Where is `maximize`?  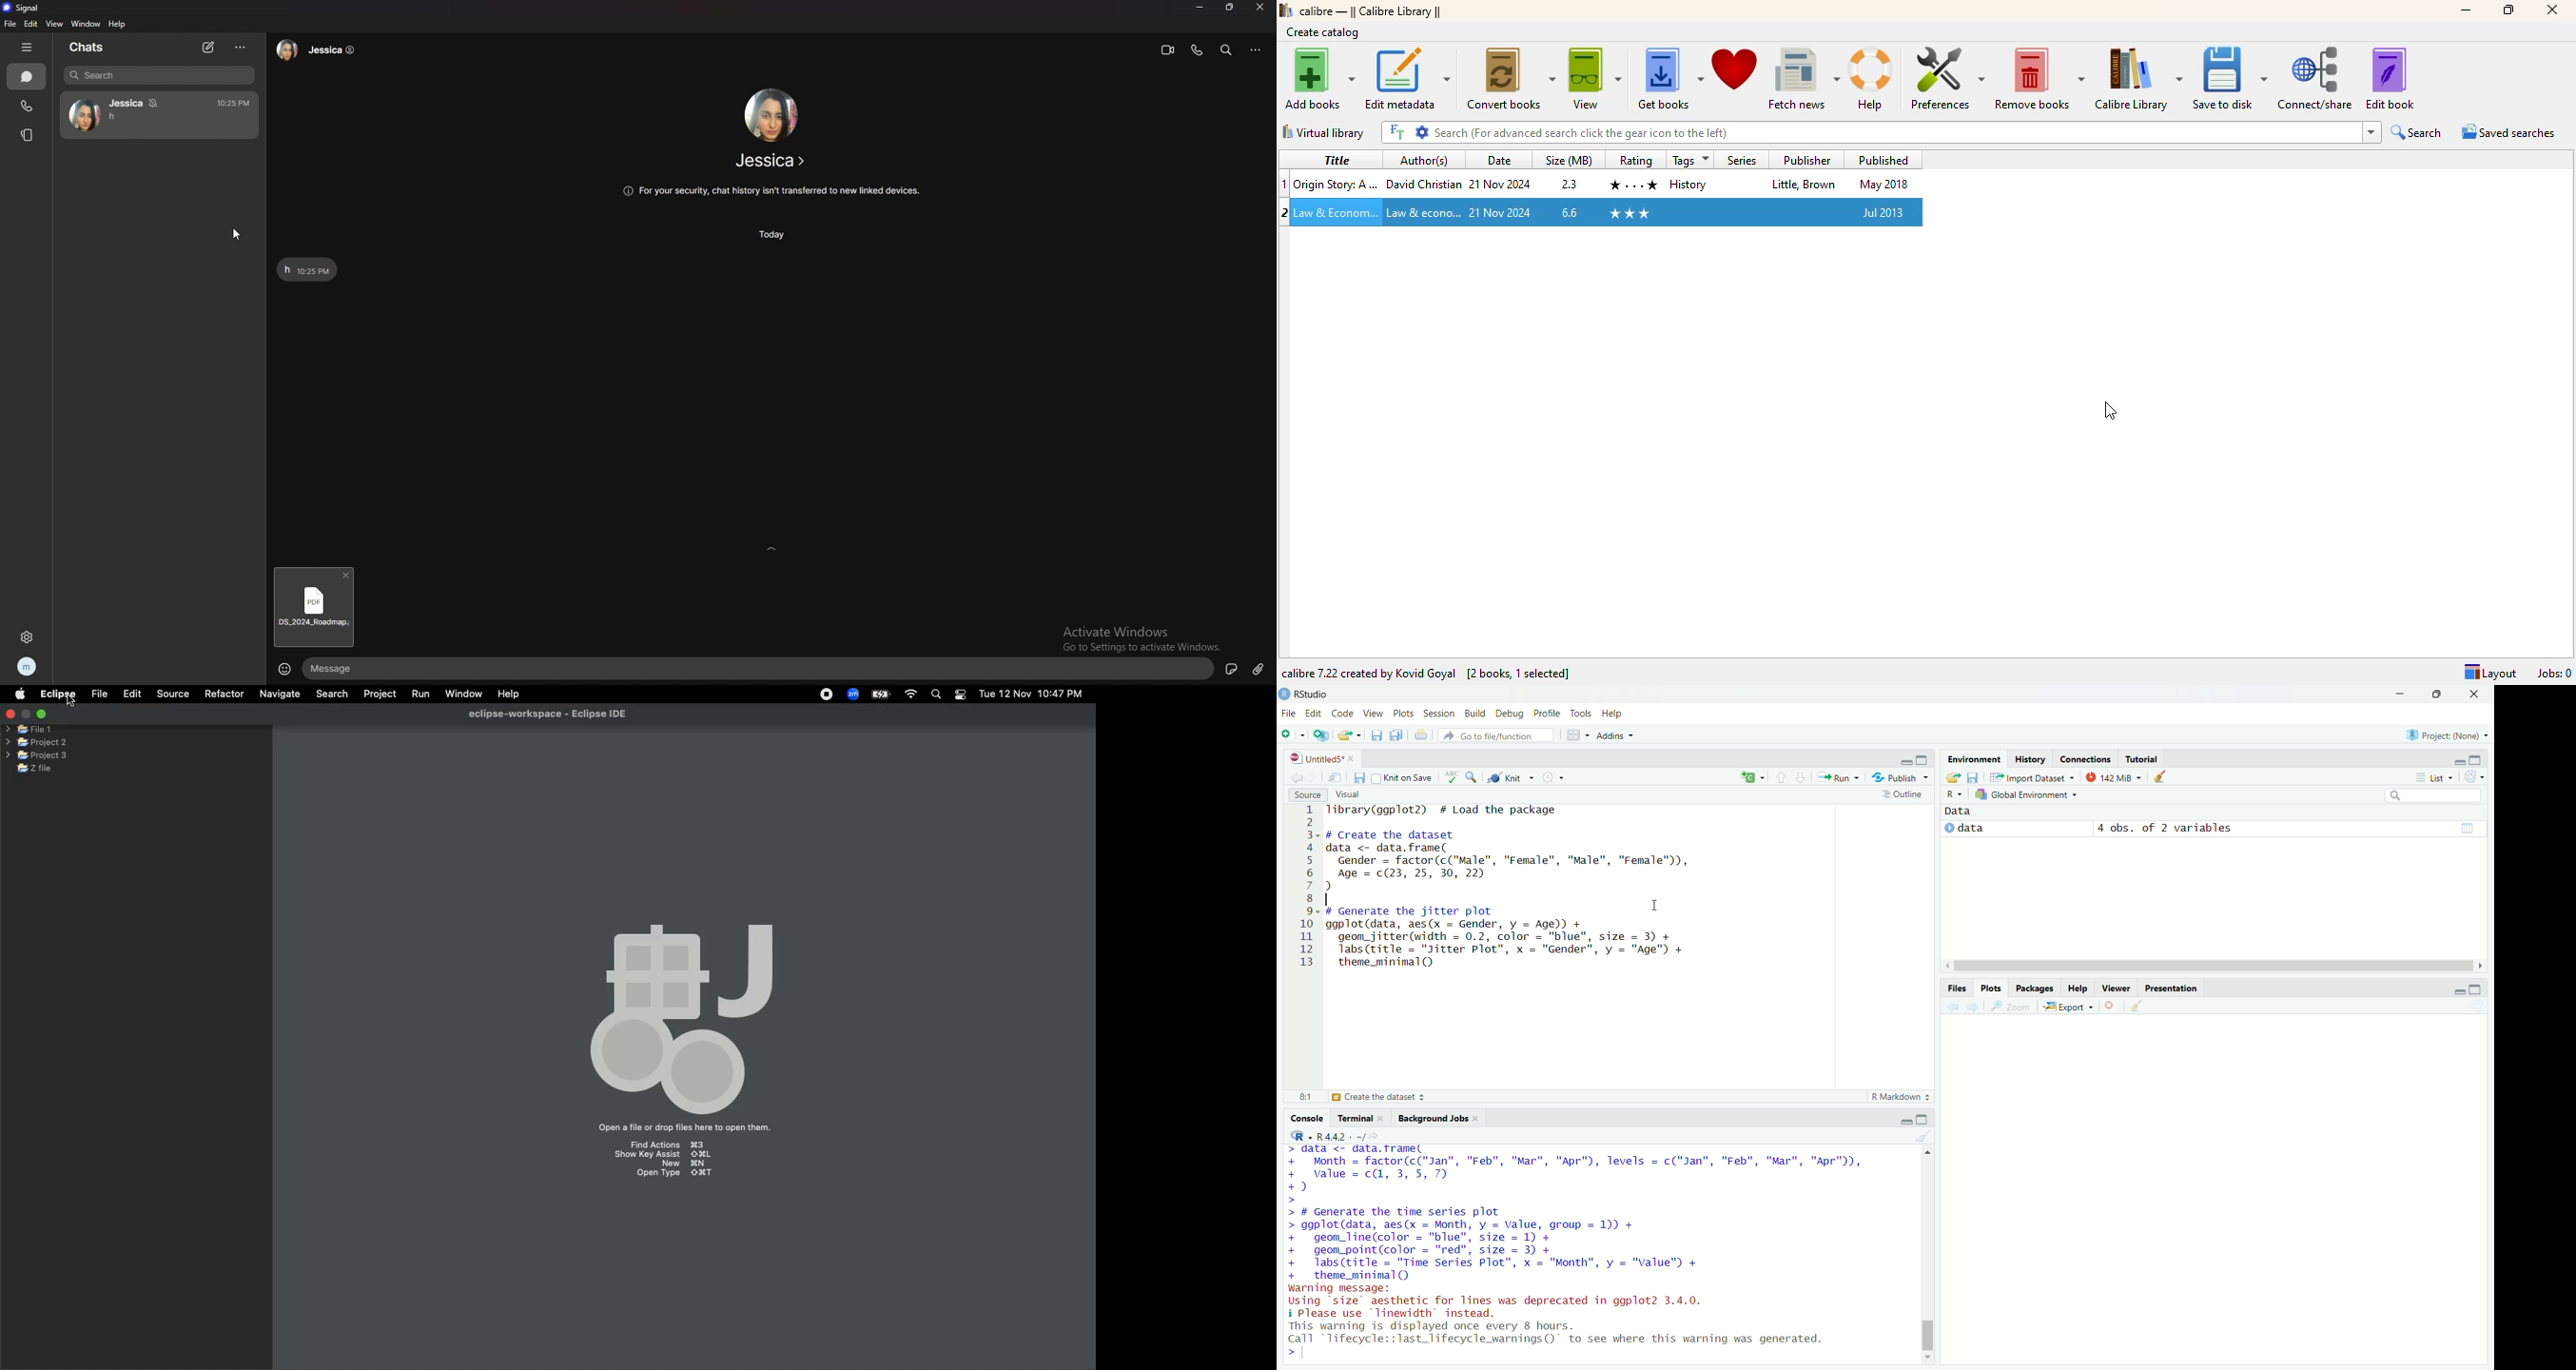
maximize is located at coordinates (2480, 988).